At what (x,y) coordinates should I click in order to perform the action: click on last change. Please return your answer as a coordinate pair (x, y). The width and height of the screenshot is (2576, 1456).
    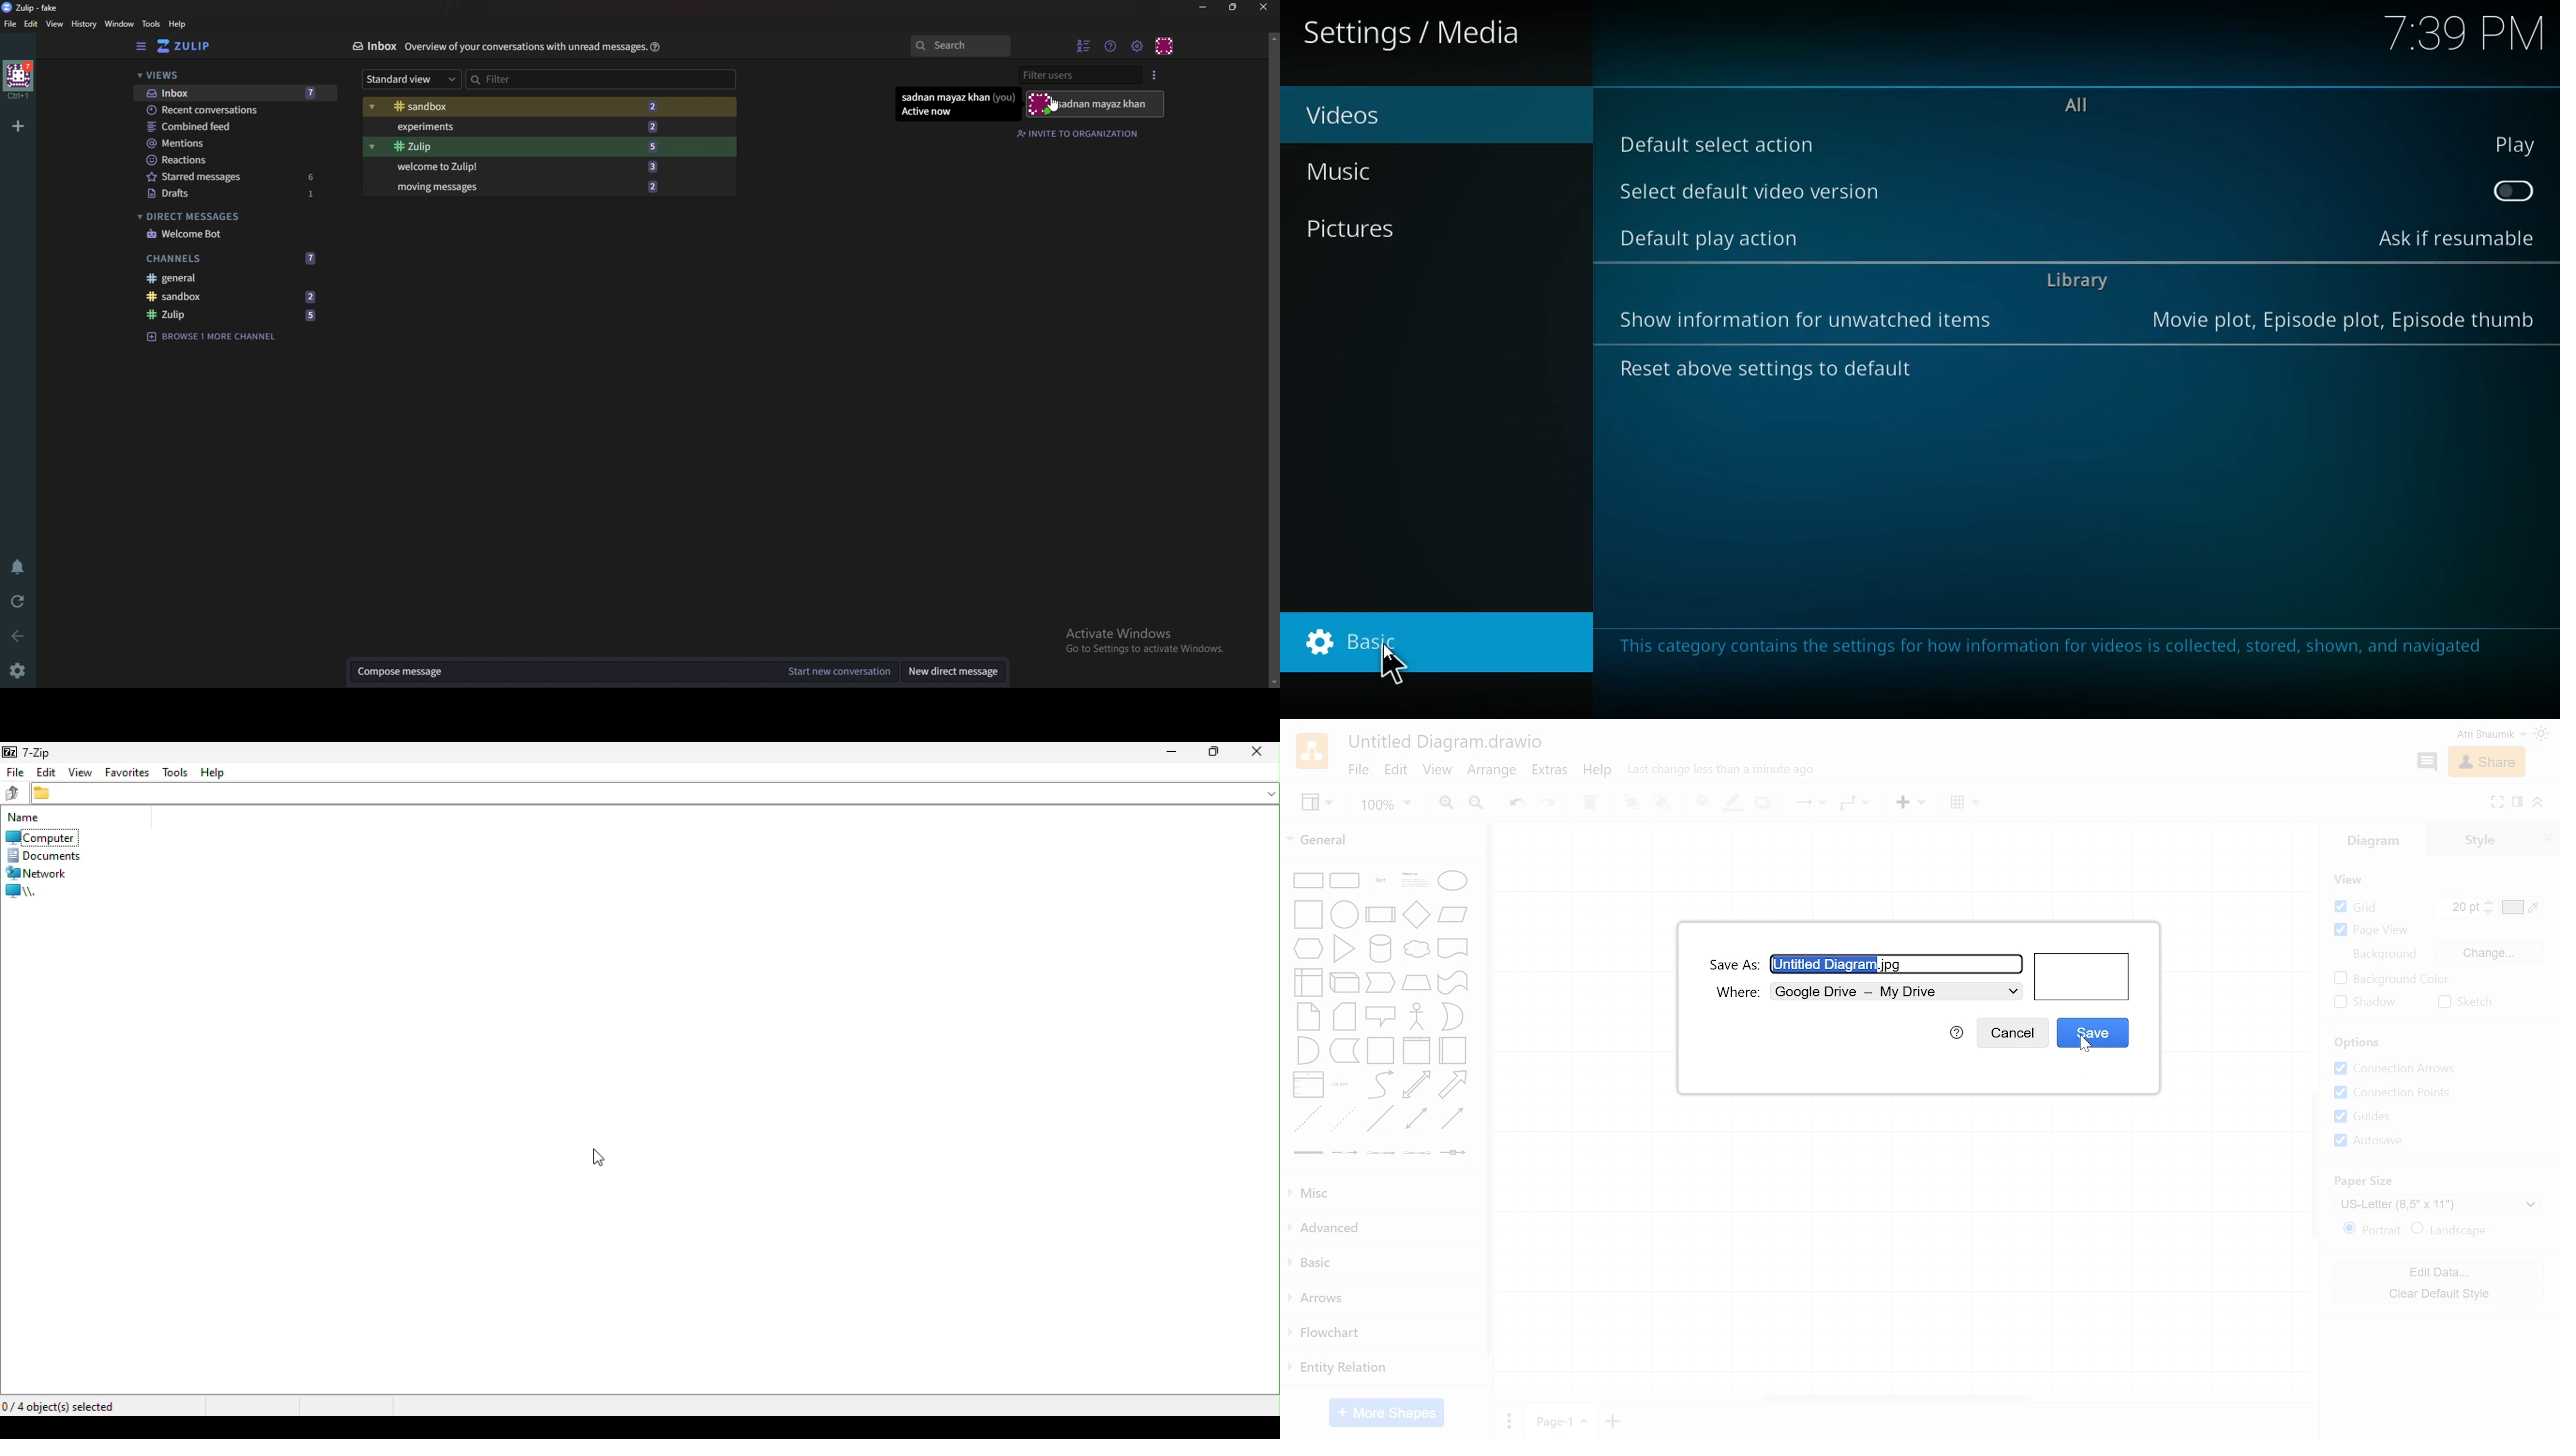
    Looking at the image, I should click on (1726, 770).